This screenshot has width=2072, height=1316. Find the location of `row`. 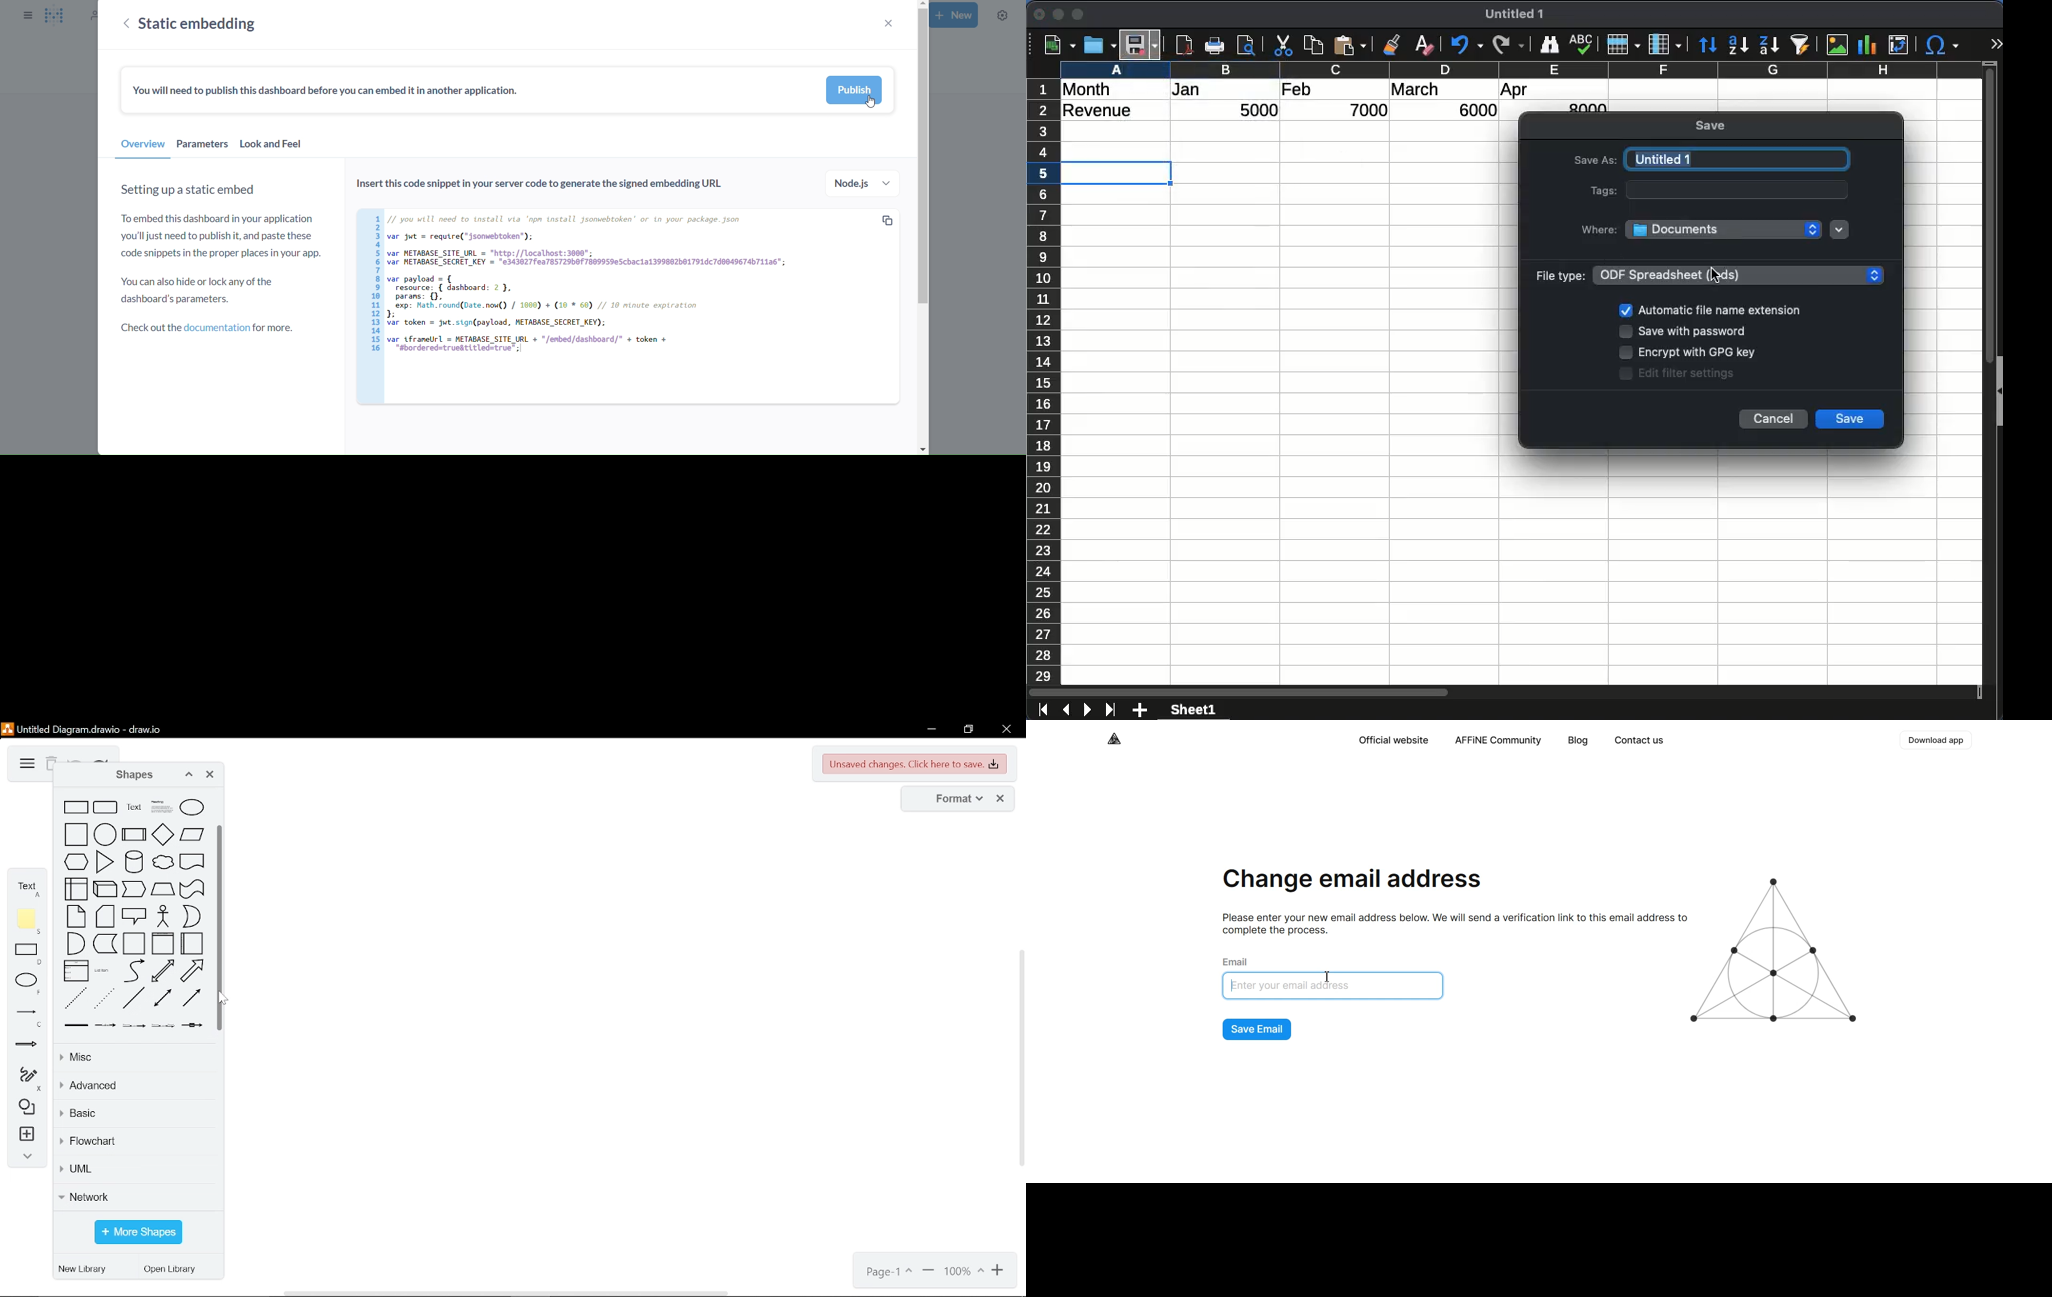

row is located at coordinates (1042, 381).